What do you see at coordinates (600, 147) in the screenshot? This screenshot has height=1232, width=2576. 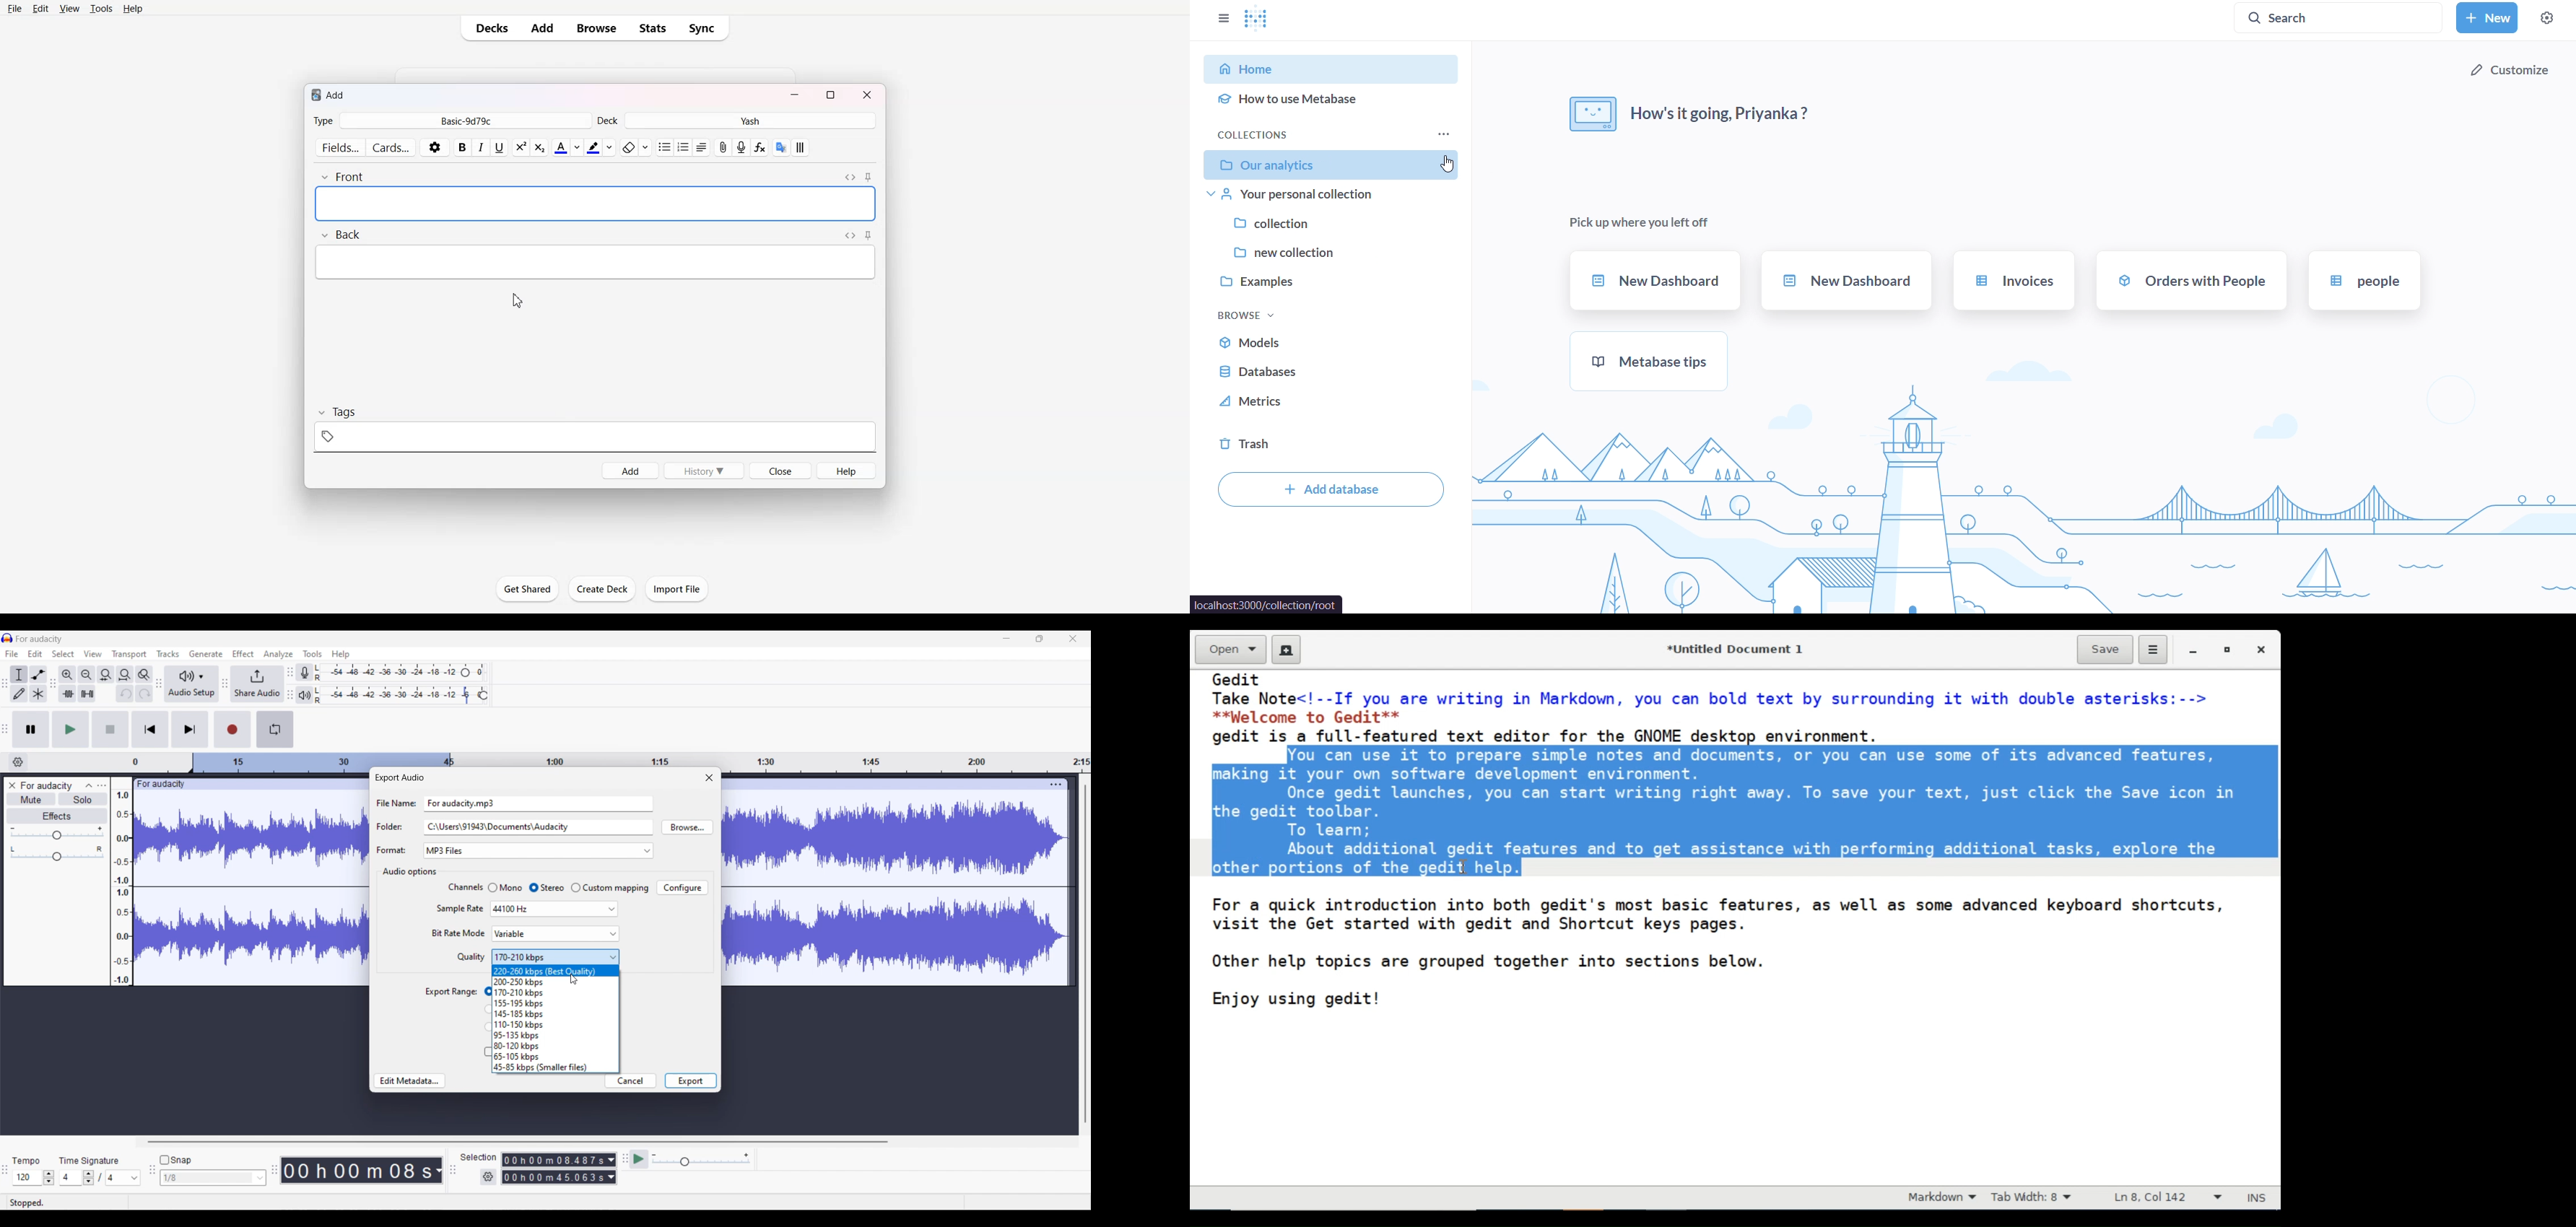 I see `Highlight Text Color` at bounding box center [600, 147].